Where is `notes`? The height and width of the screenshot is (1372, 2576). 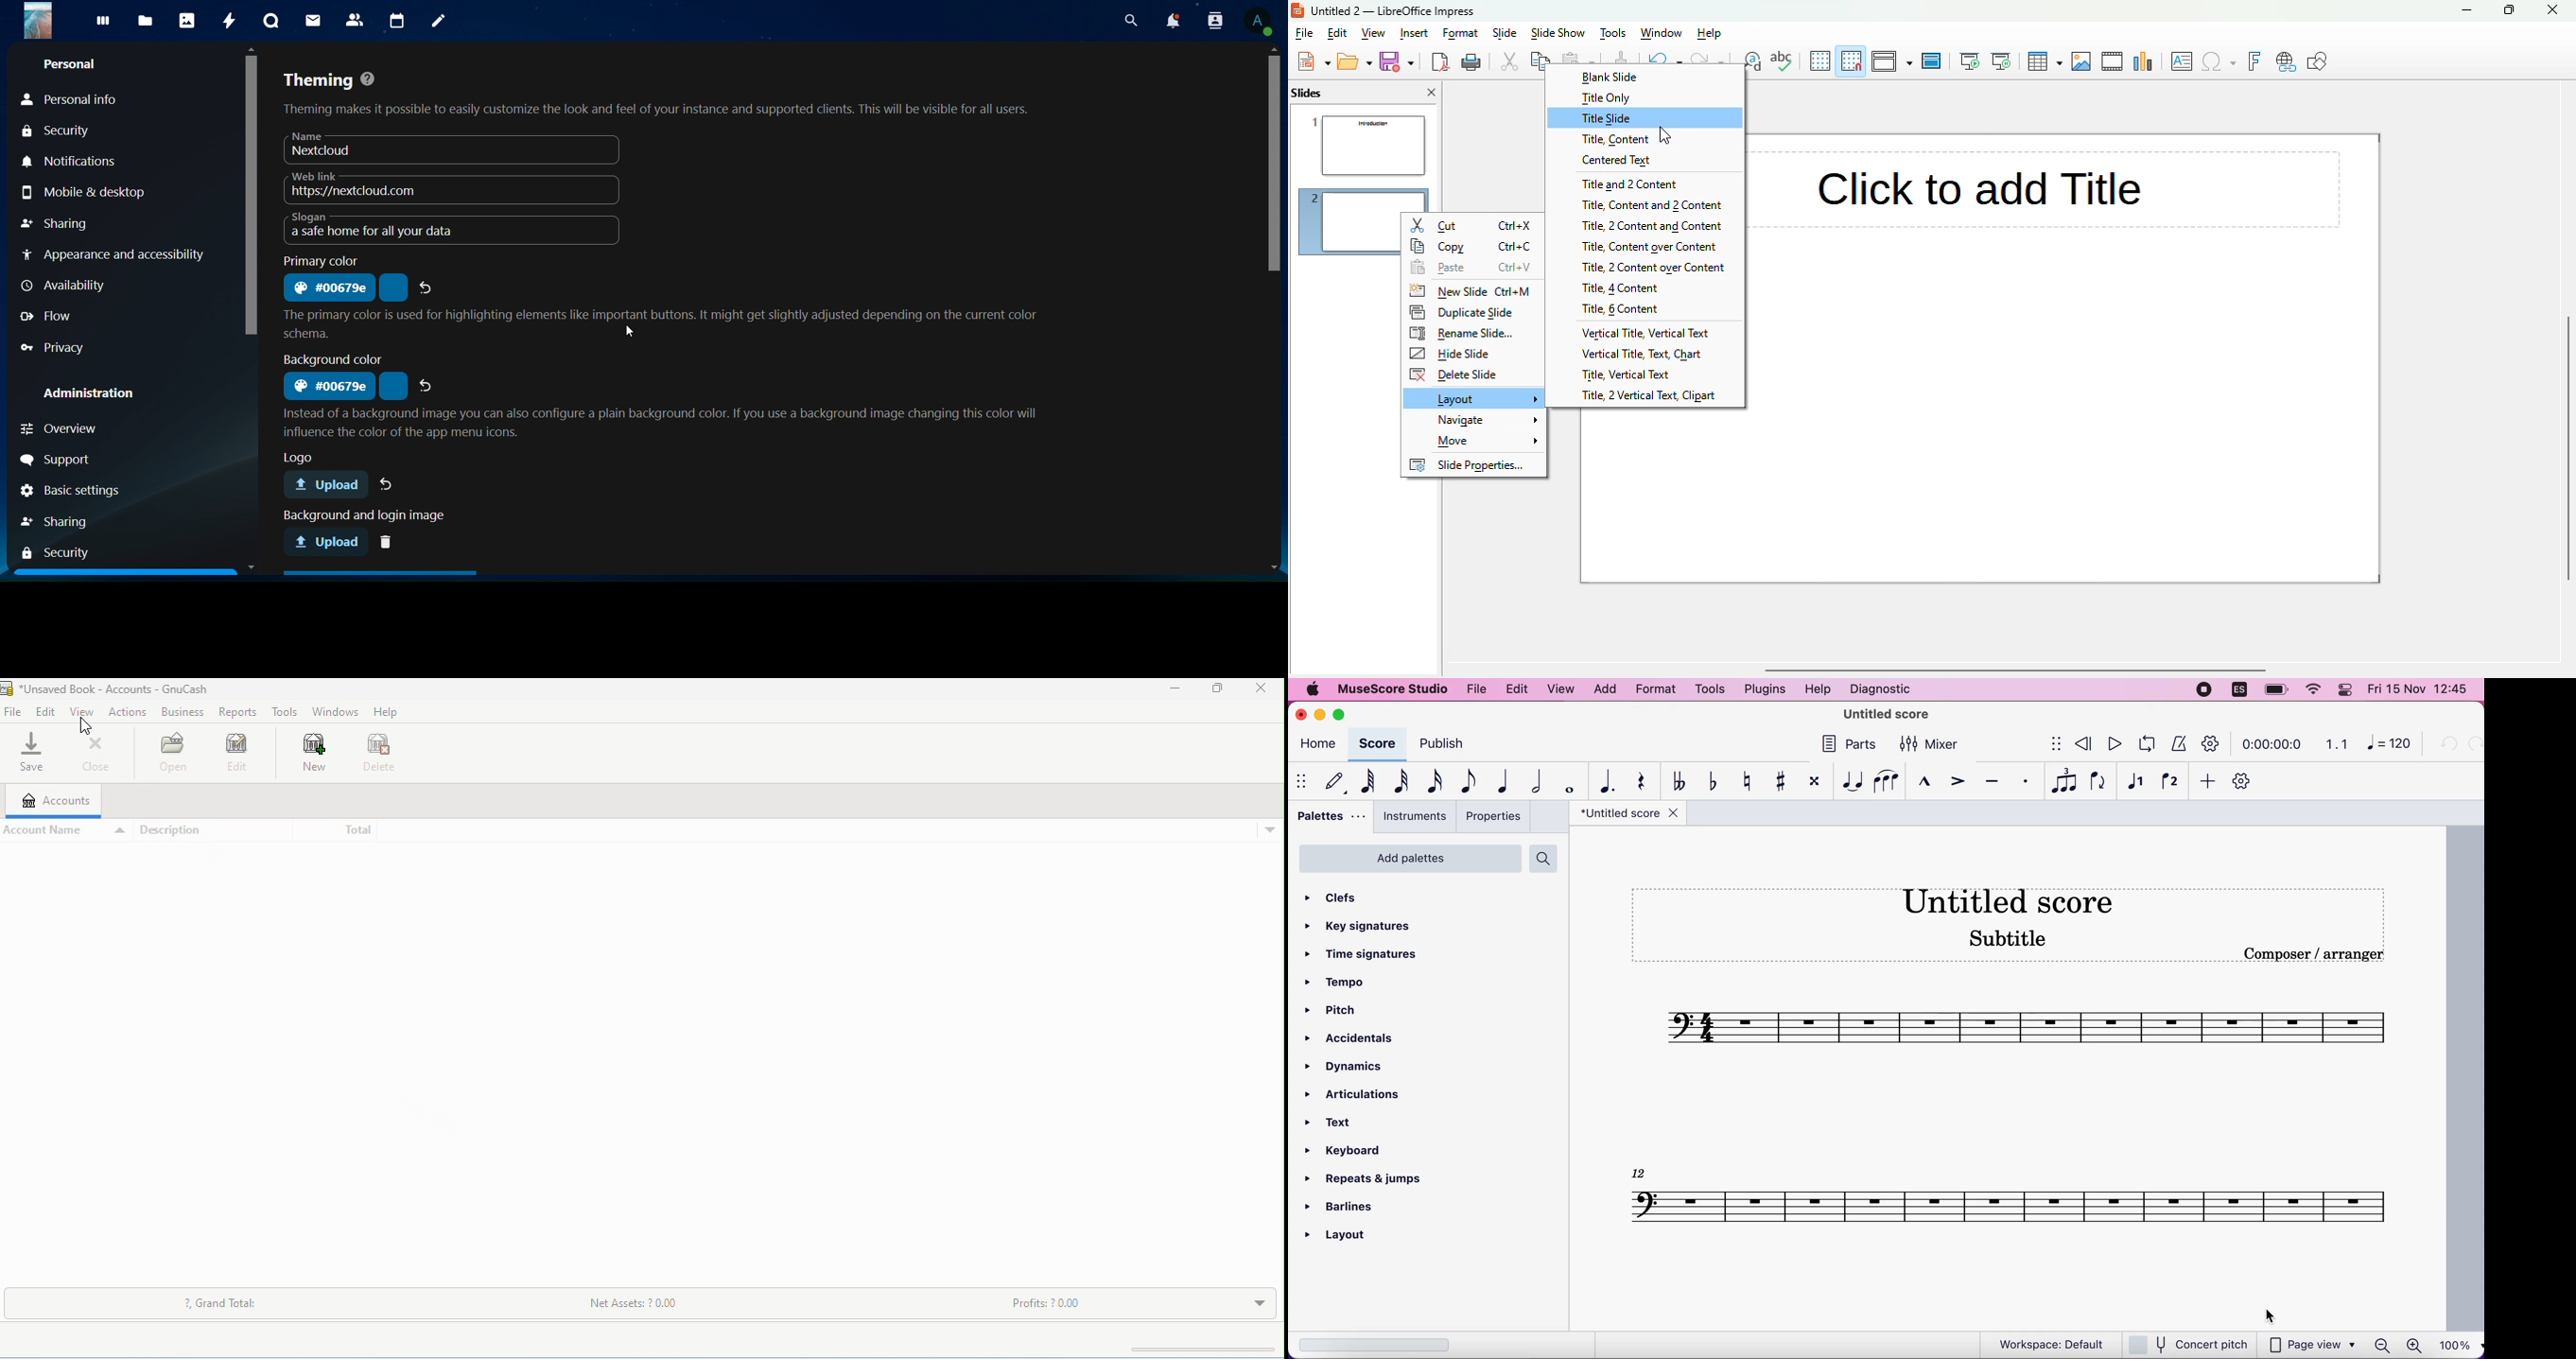 notes is located at coordinates (441, 21).